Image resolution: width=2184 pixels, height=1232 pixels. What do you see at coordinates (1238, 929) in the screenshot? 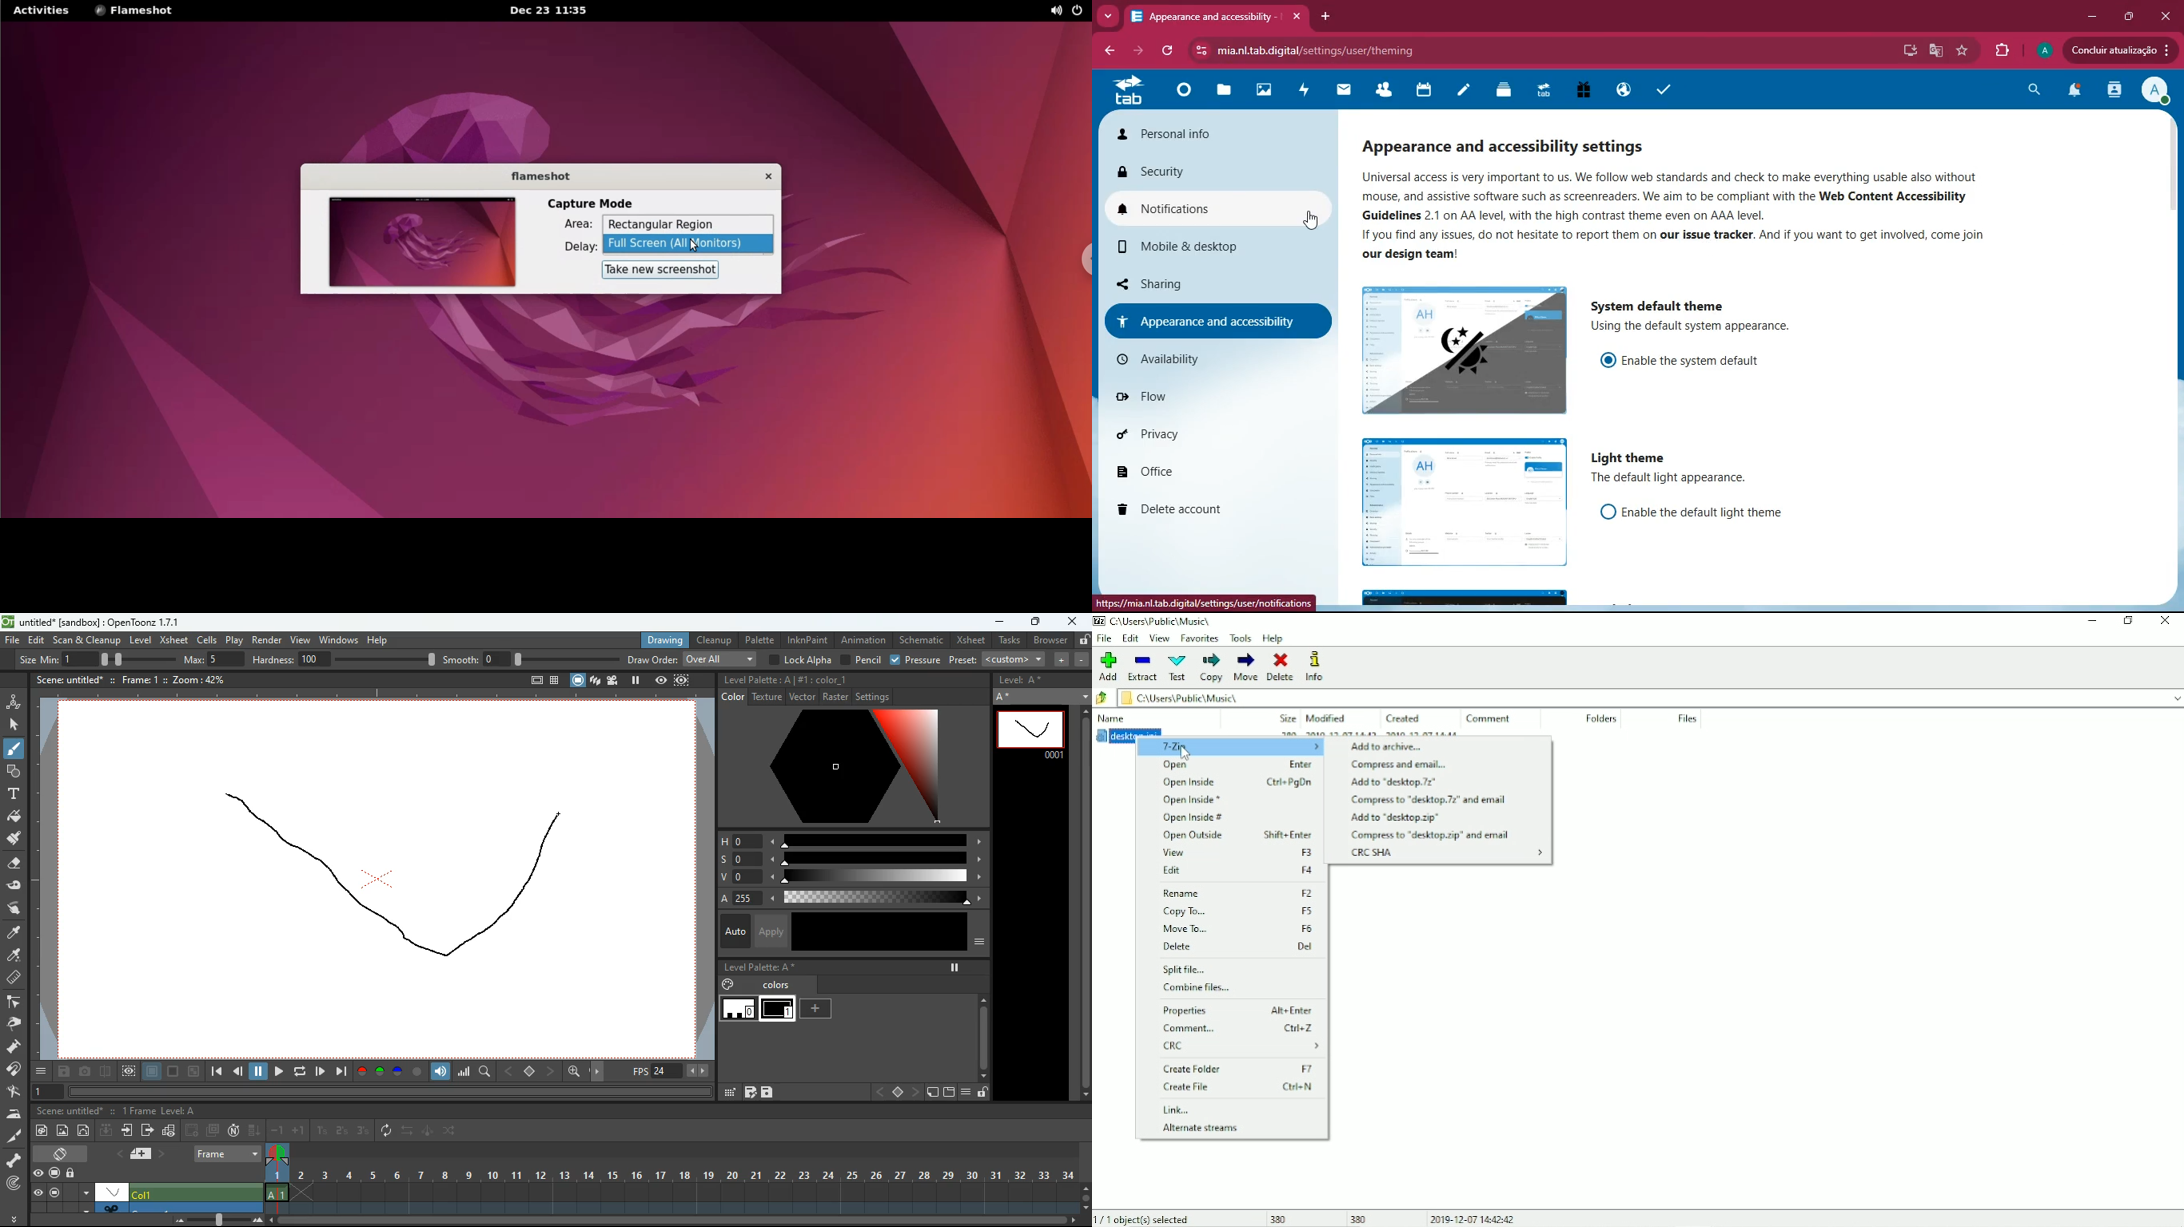
I see `Move To` at bounding box center [1238, 929].